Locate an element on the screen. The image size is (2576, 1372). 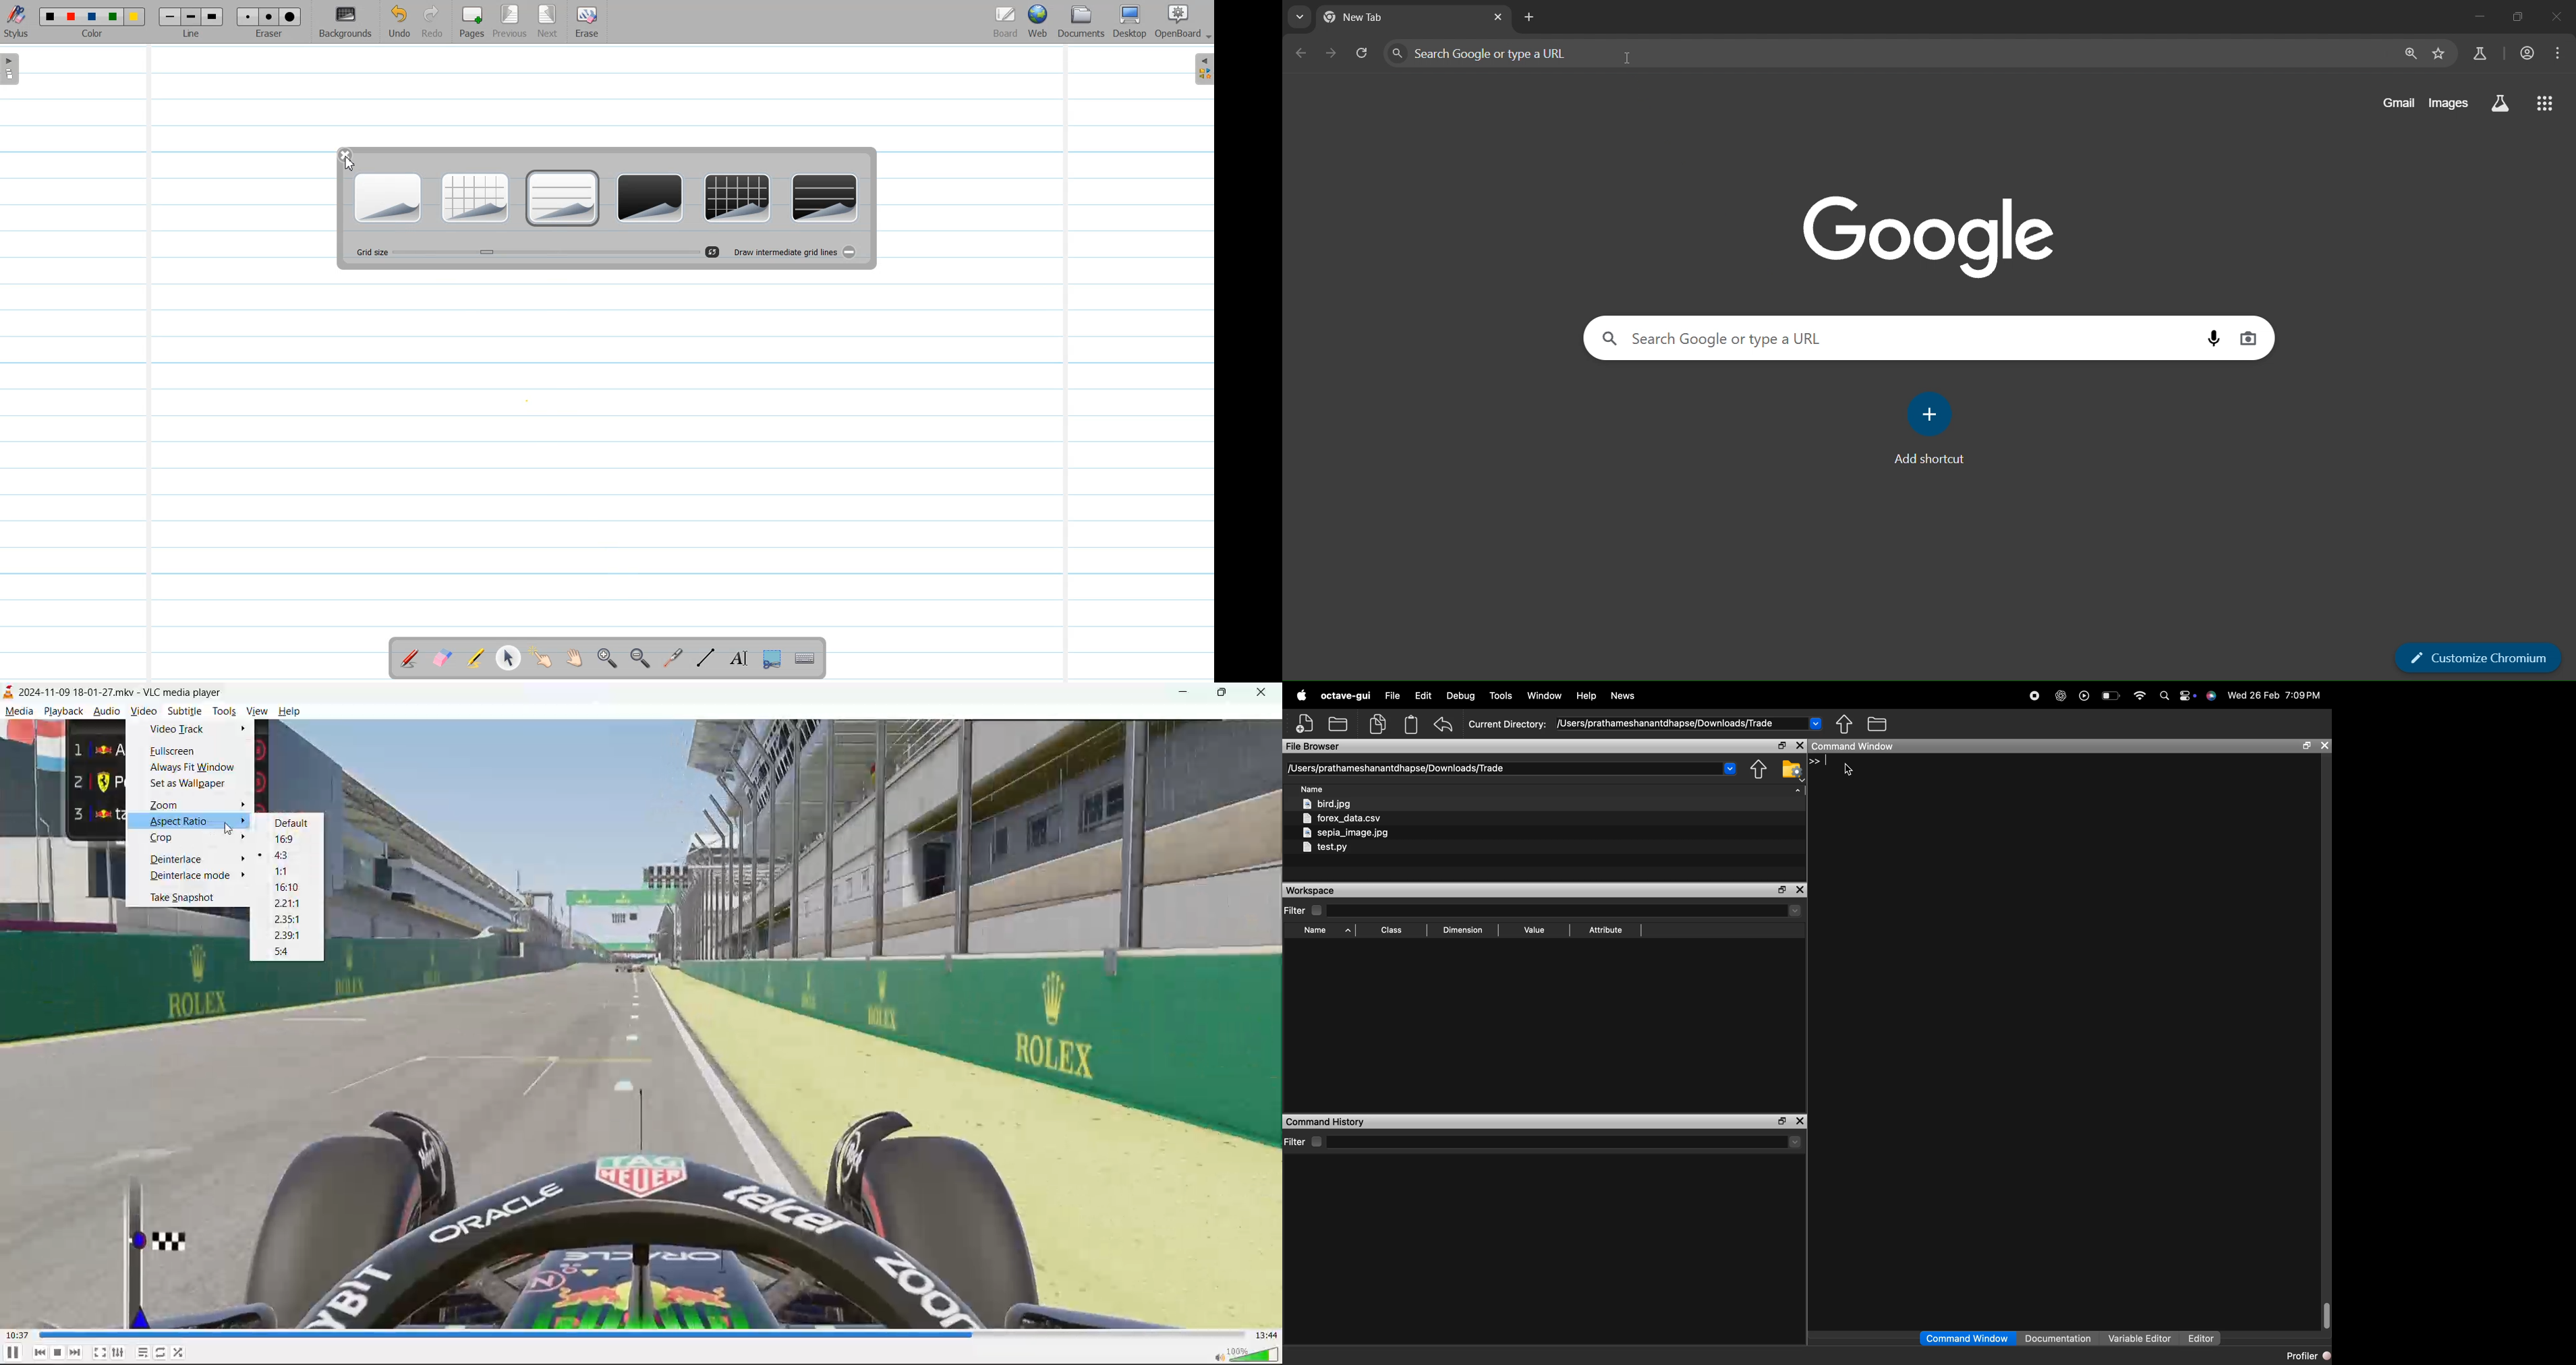
zoom is located at coordinates (2412, 55).